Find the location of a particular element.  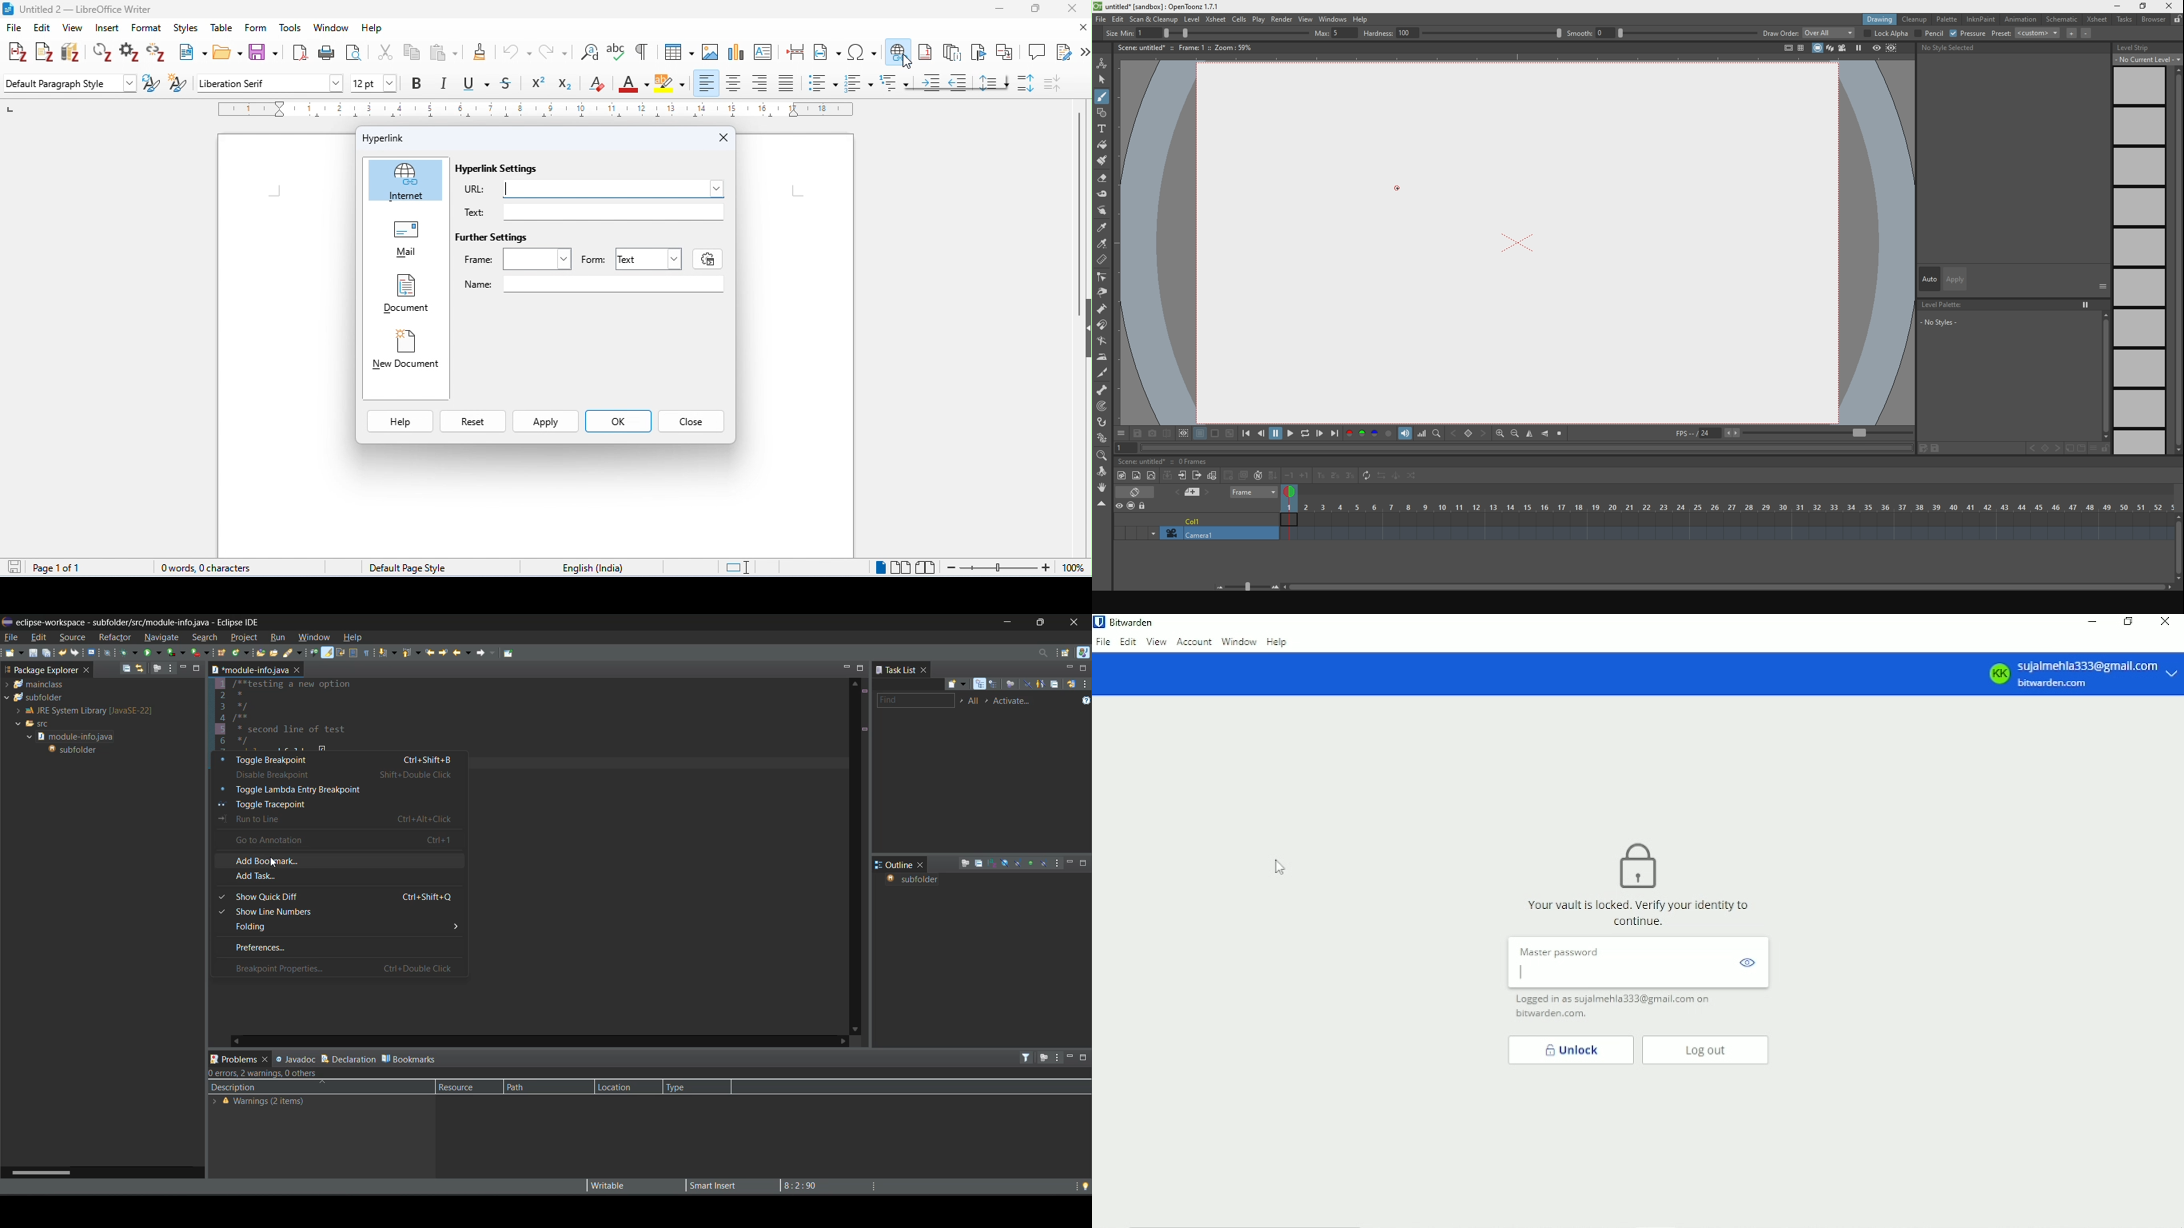

bulleted style is located at coordinates (824, 84).